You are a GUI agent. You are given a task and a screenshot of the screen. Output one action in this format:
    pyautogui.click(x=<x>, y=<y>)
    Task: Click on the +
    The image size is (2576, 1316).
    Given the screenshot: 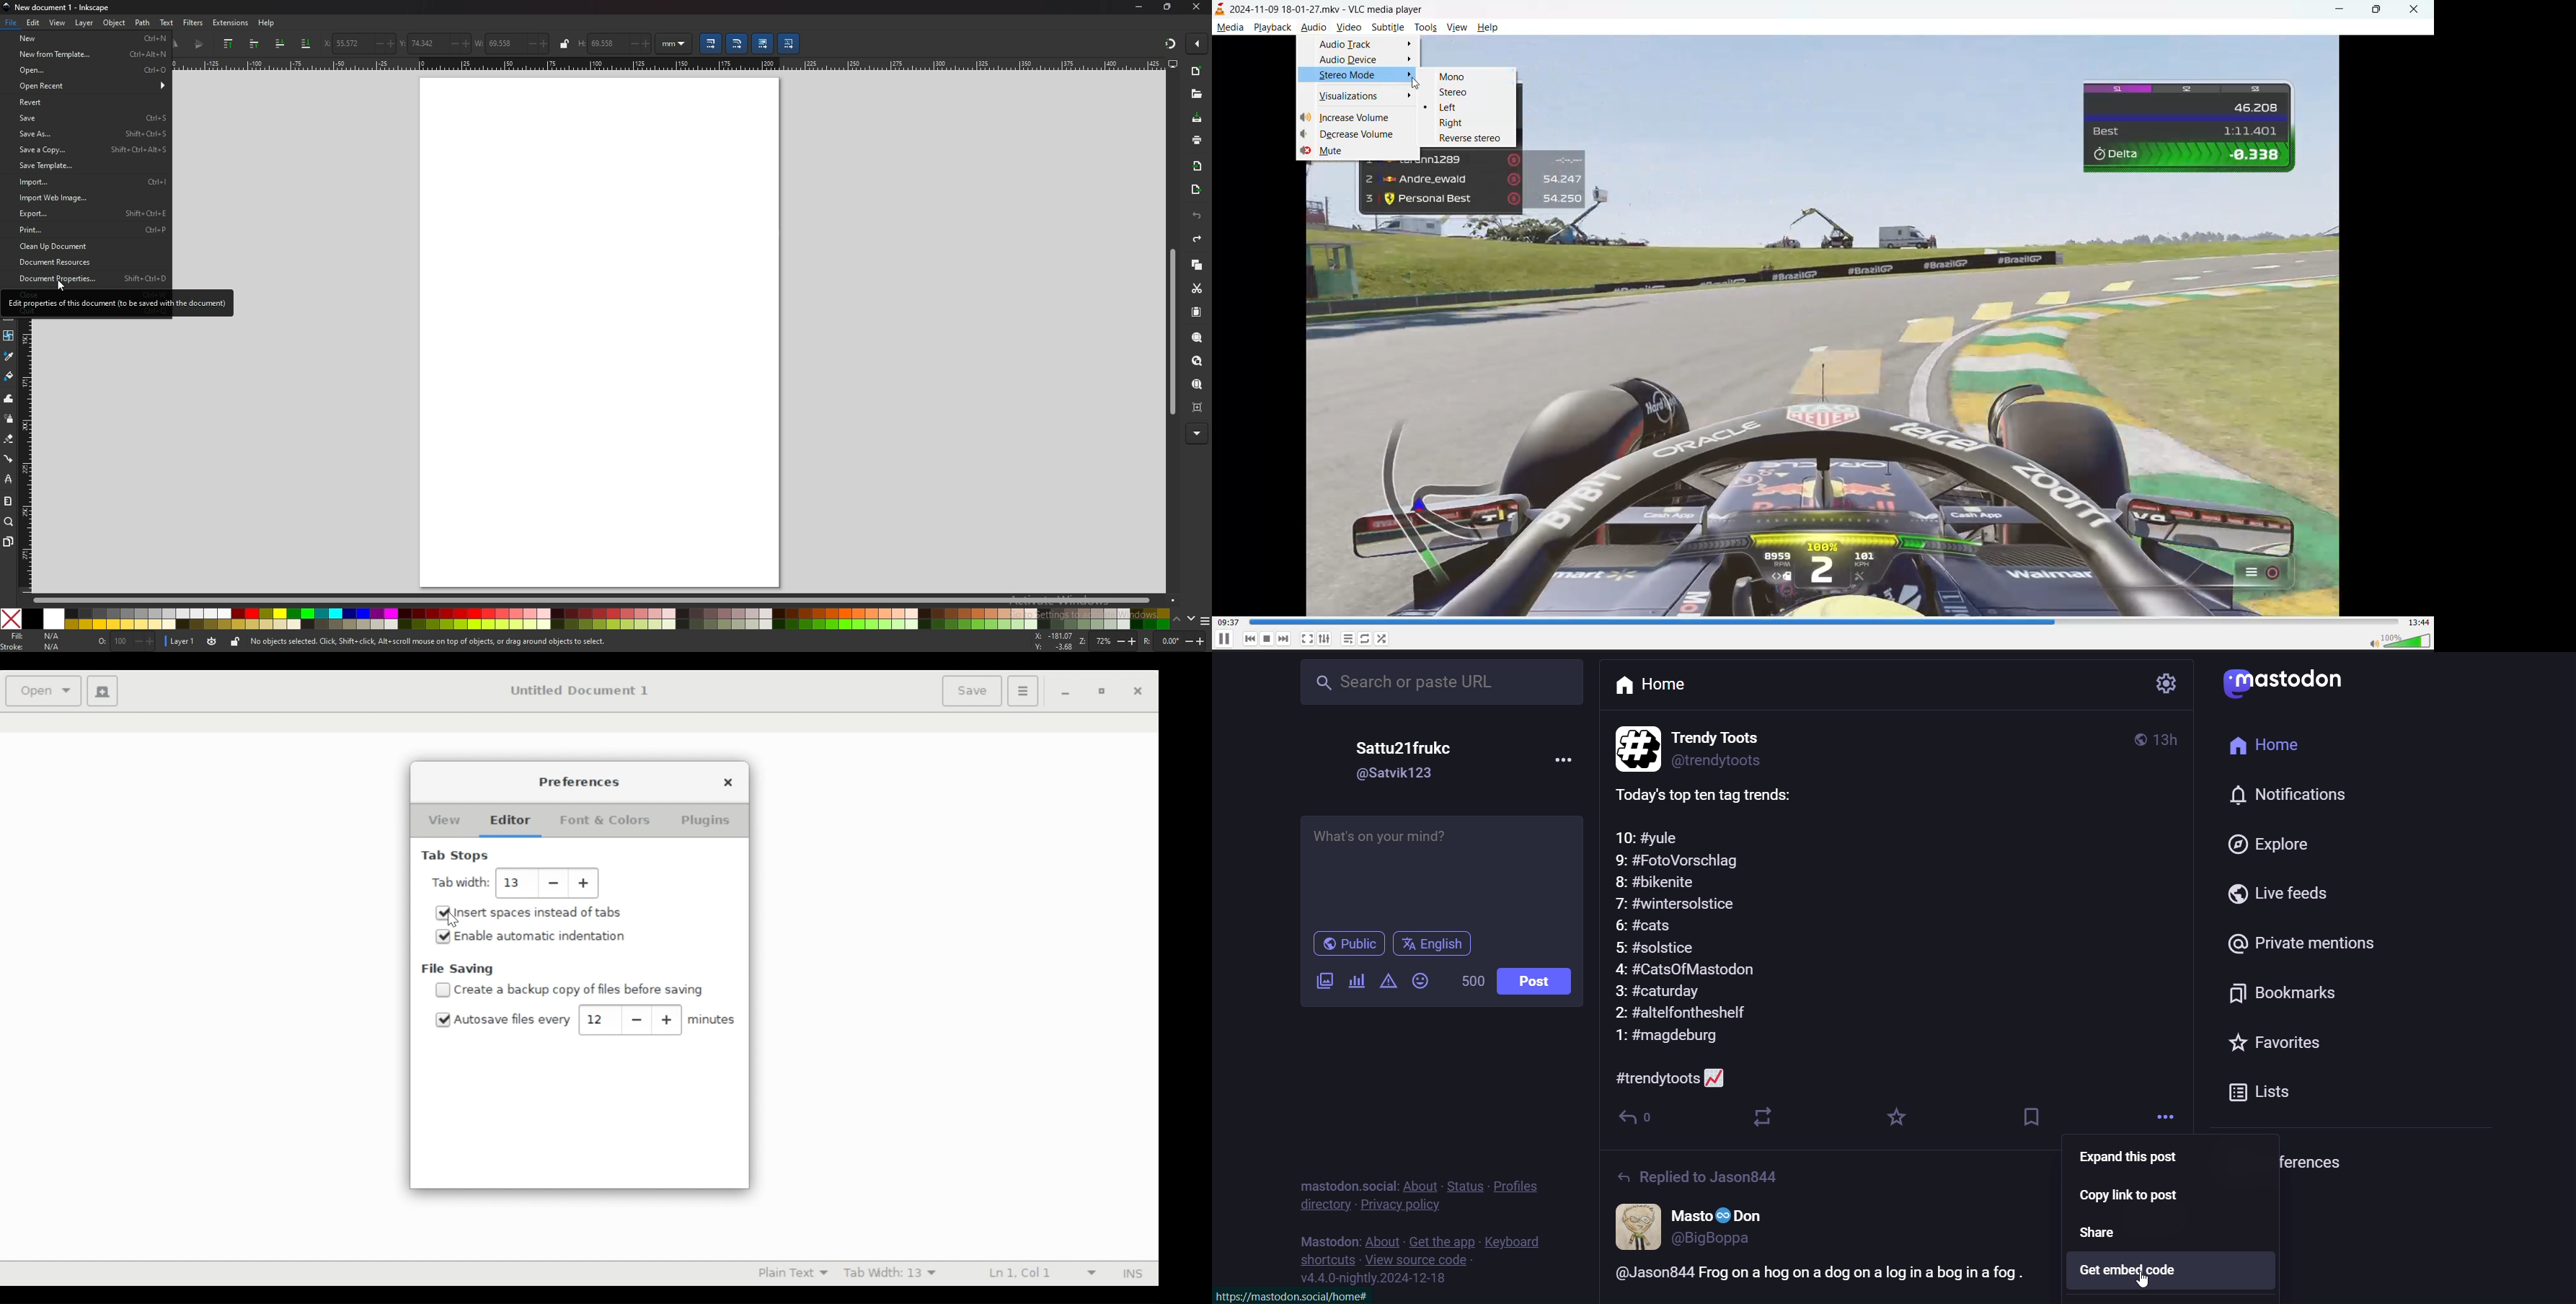 What is the action you would take?
    pyautogui.click(x=649, y=44)
    